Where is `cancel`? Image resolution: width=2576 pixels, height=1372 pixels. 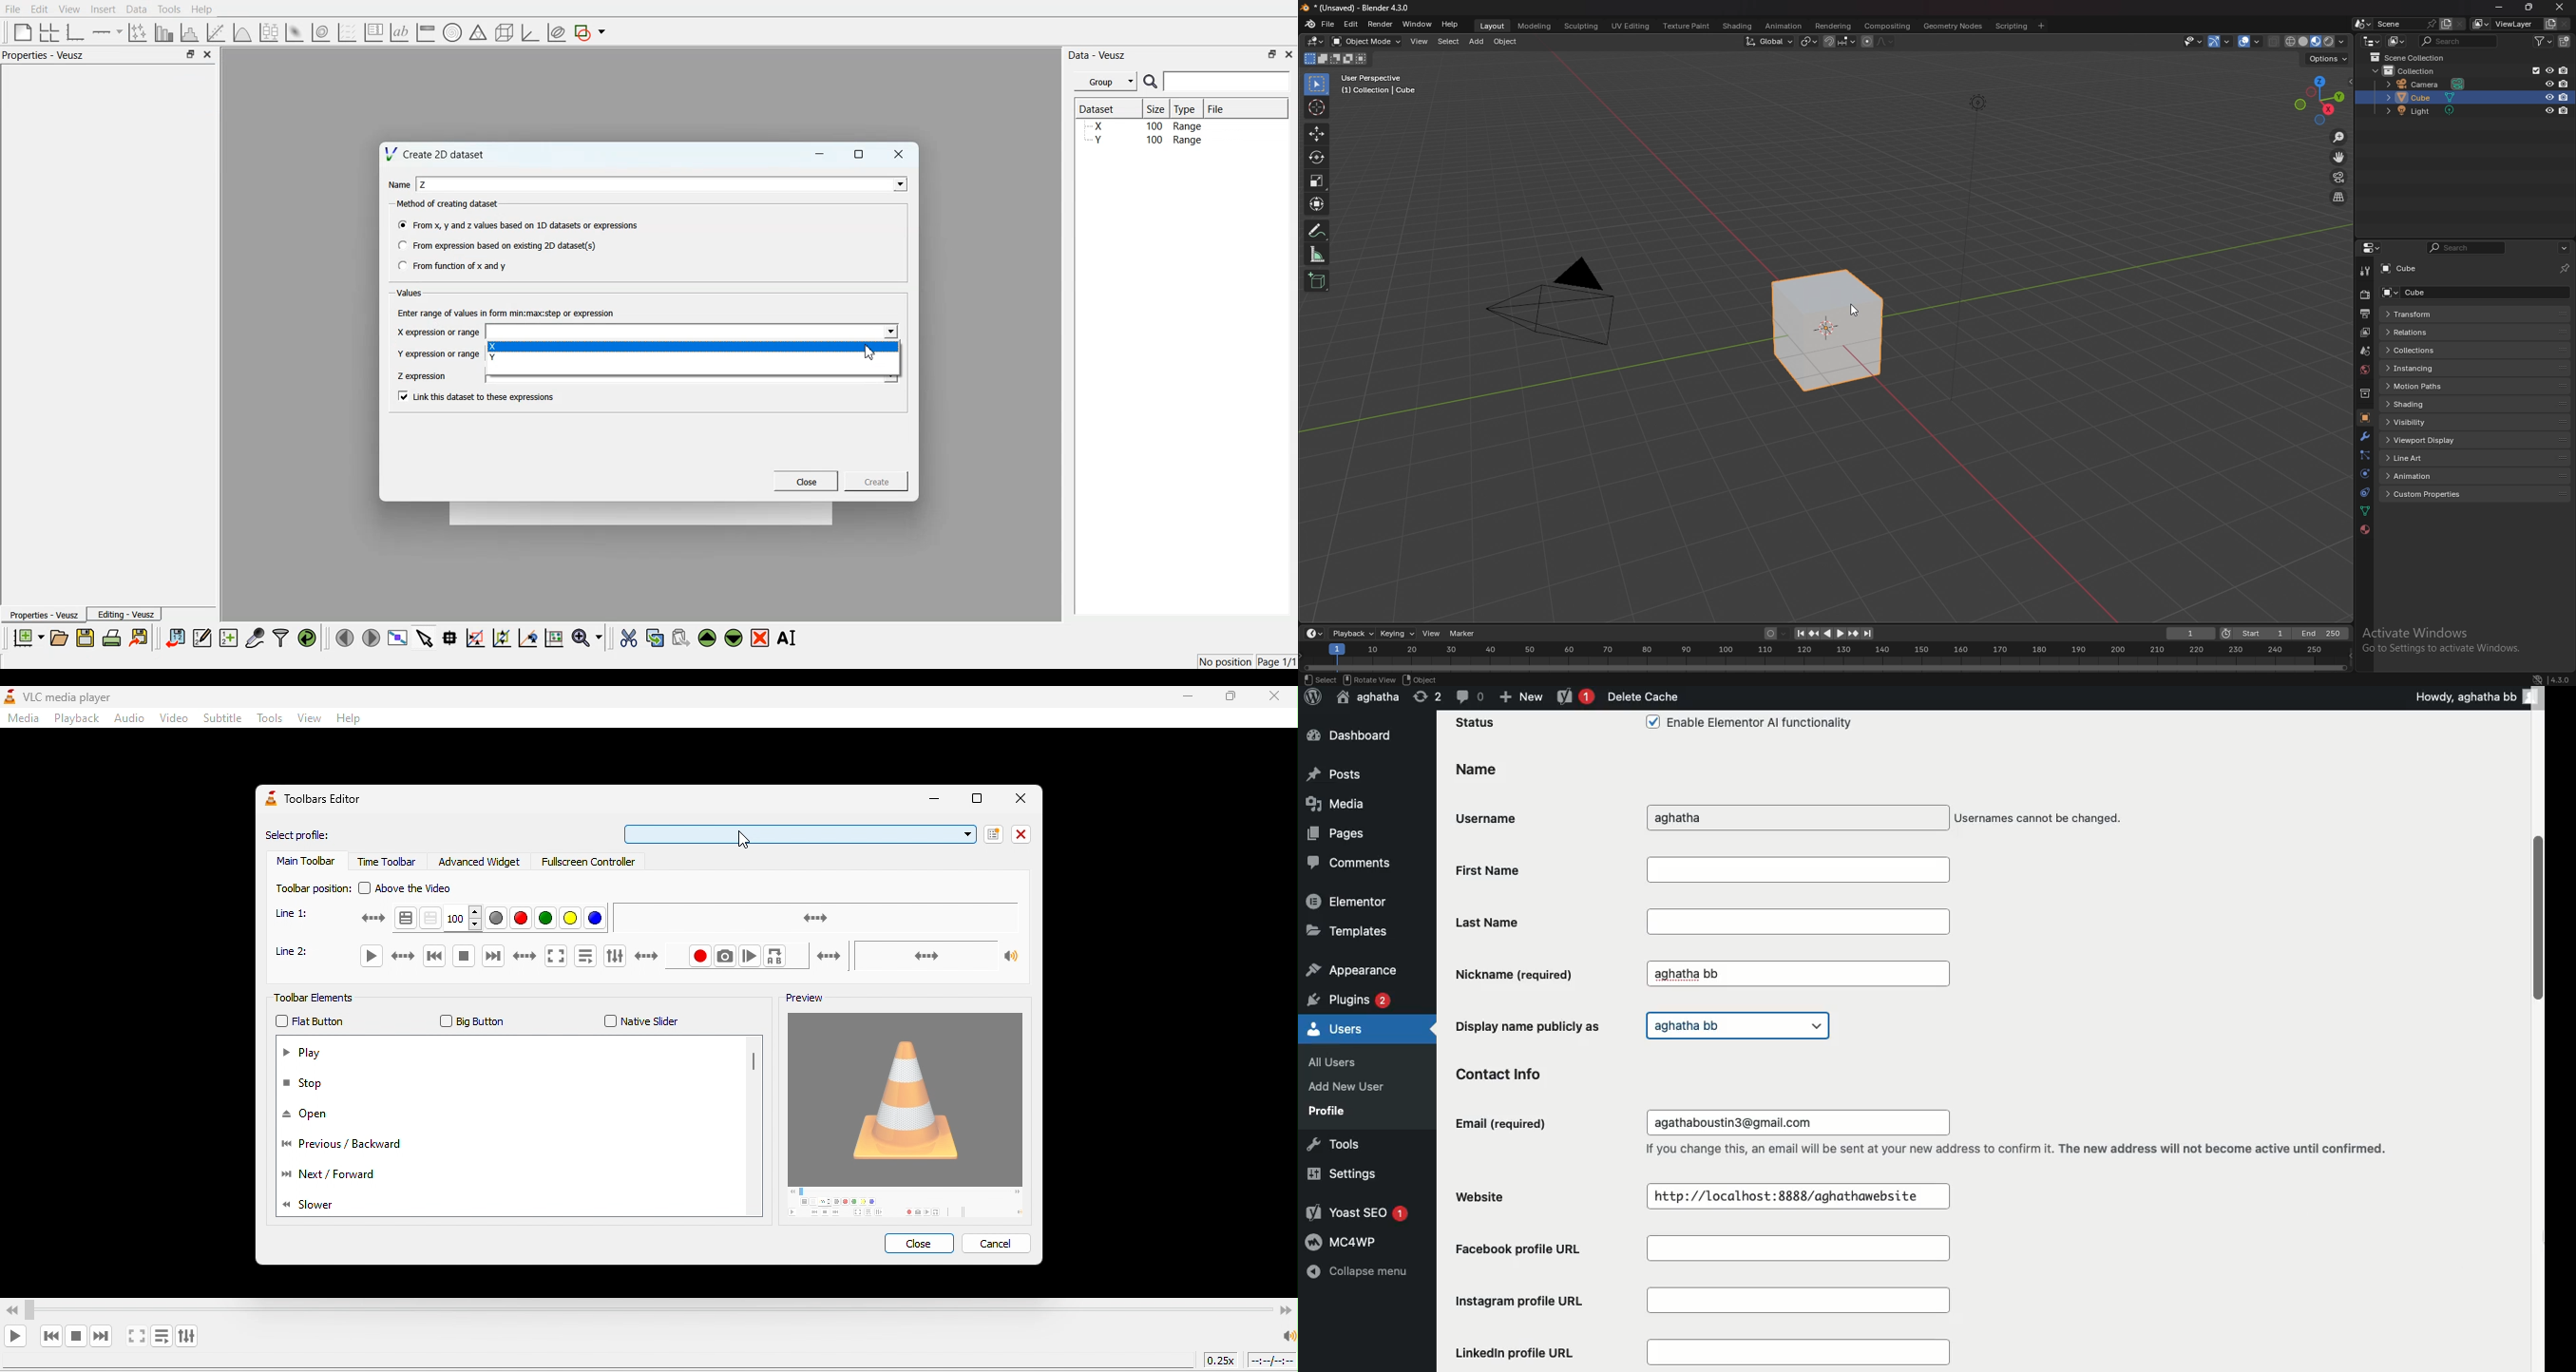
cancel is located at coordinates (999, 1243).